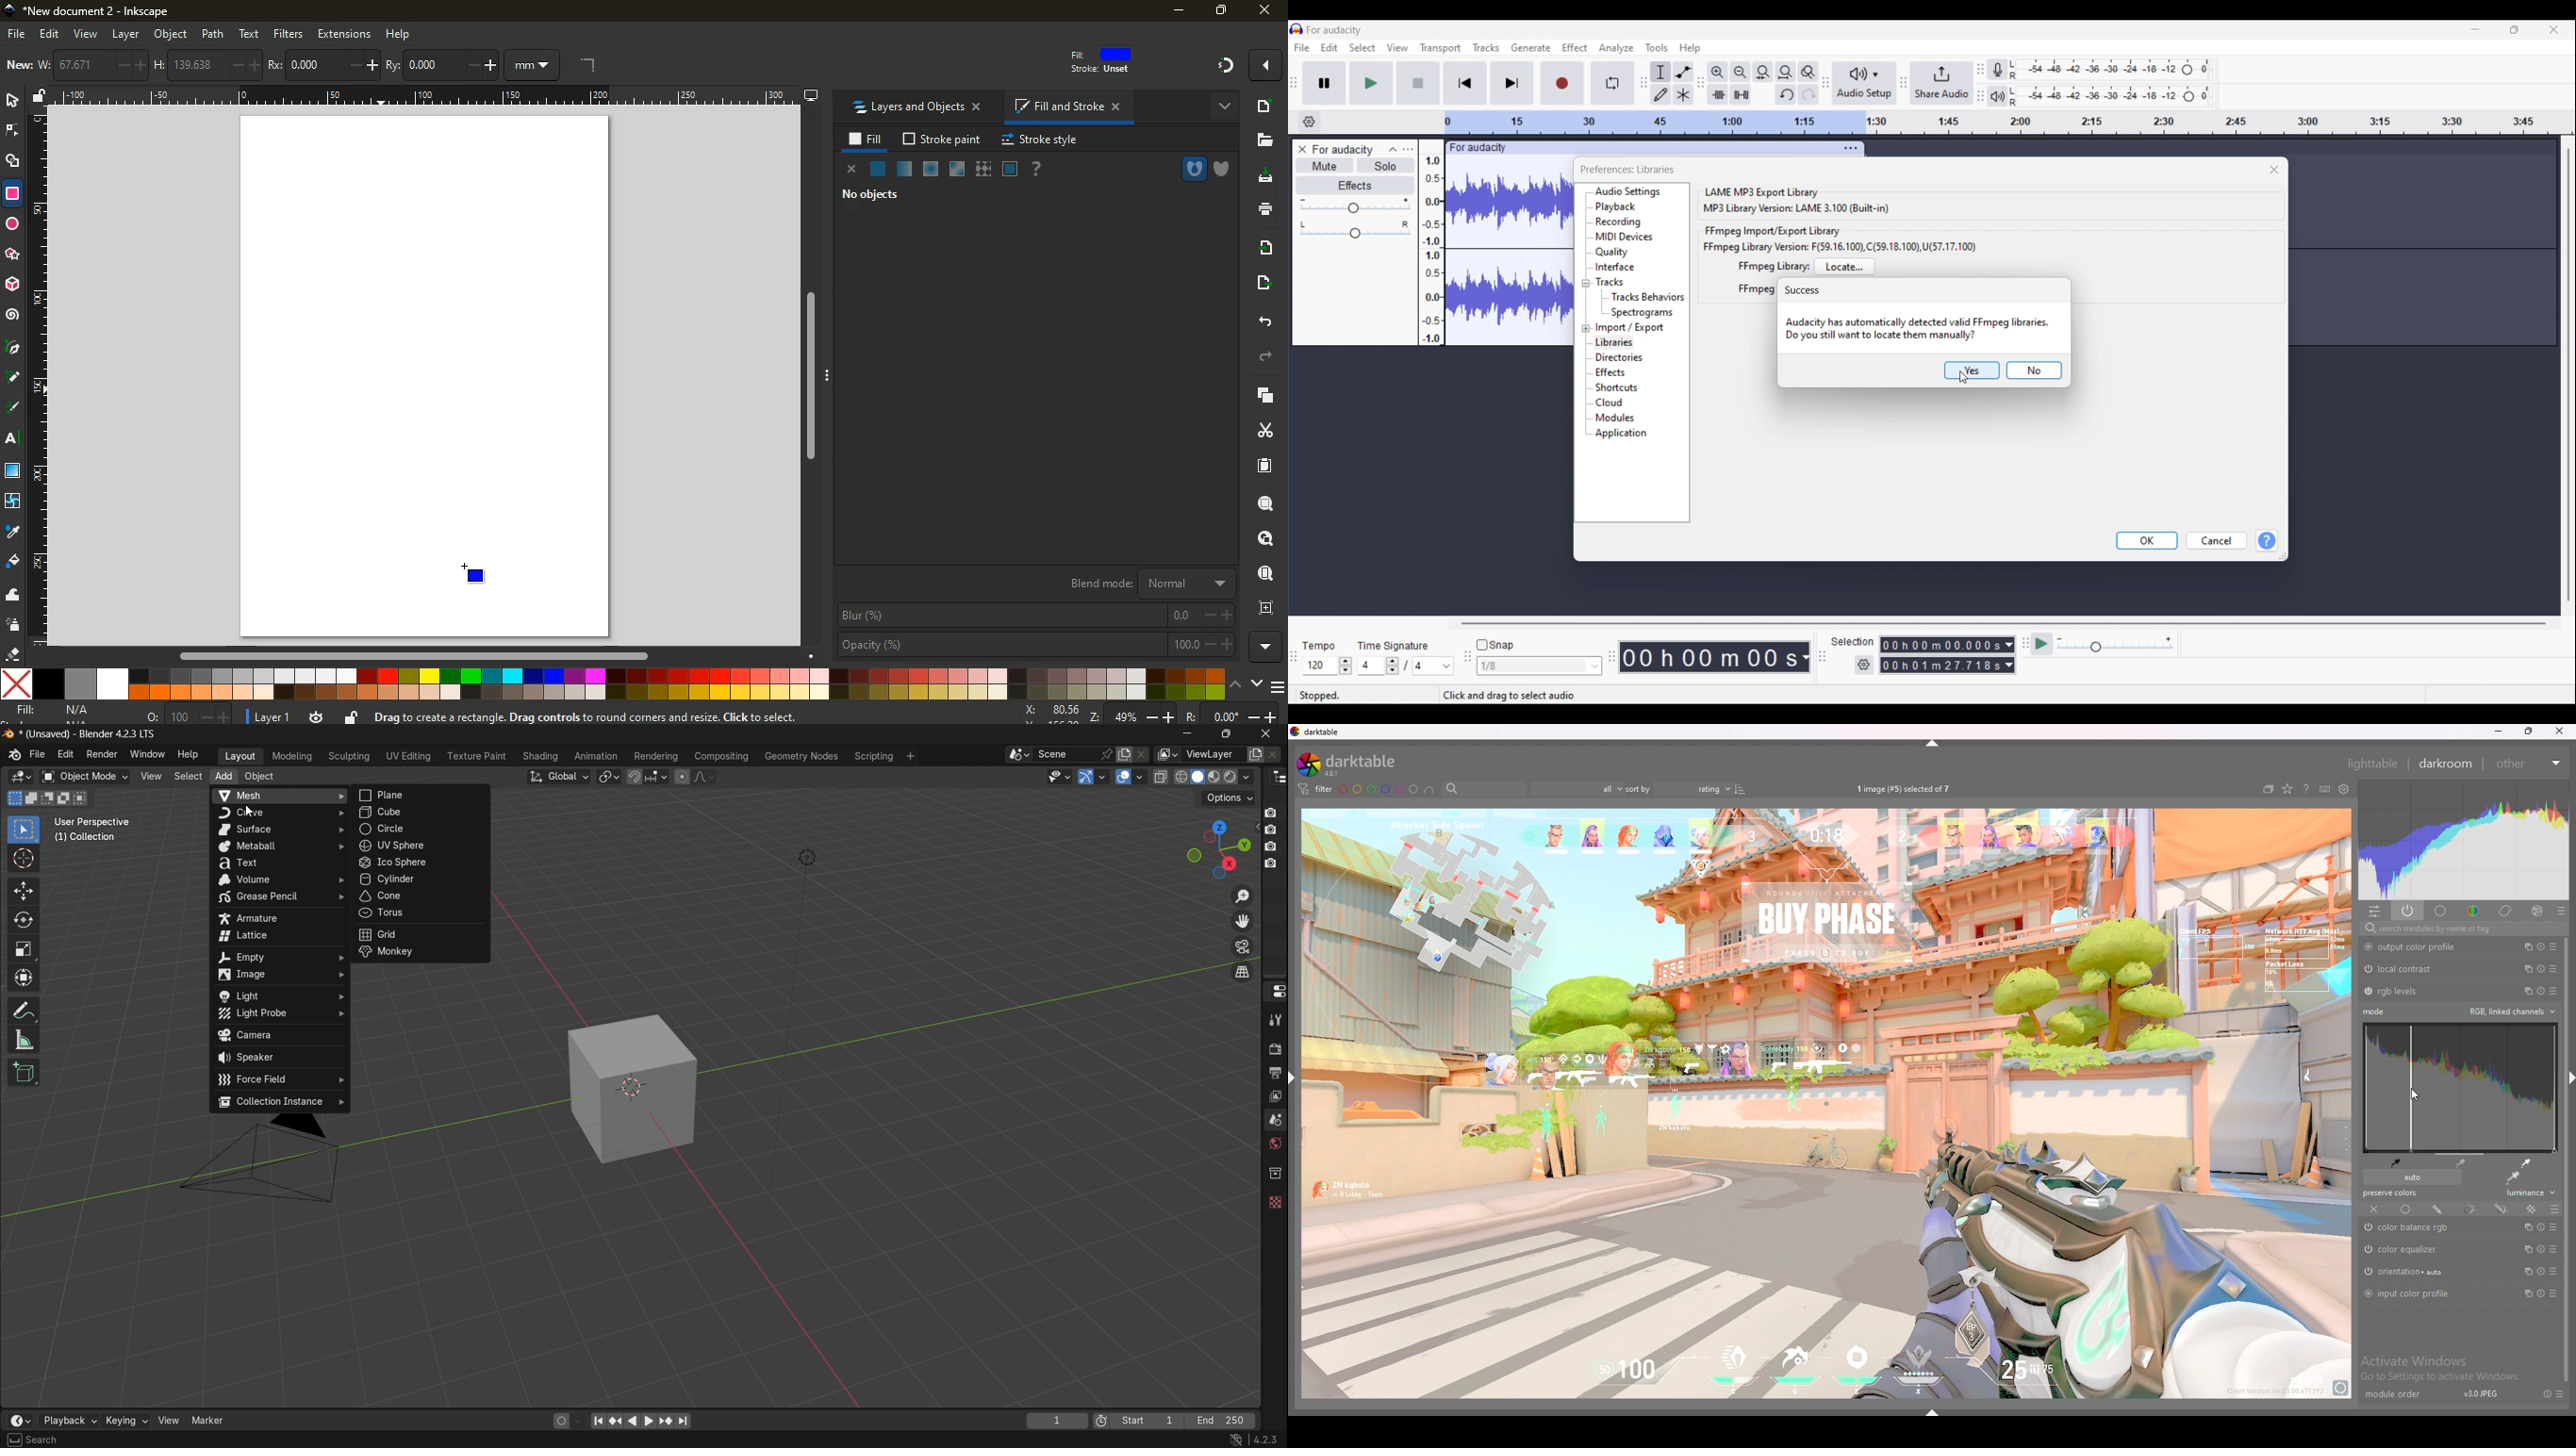 Image resolution: width=2576 pixels, height=1456 pixels. Describe the element at coordinates (2526, 764) in the screenshot. I see `other` at that location.